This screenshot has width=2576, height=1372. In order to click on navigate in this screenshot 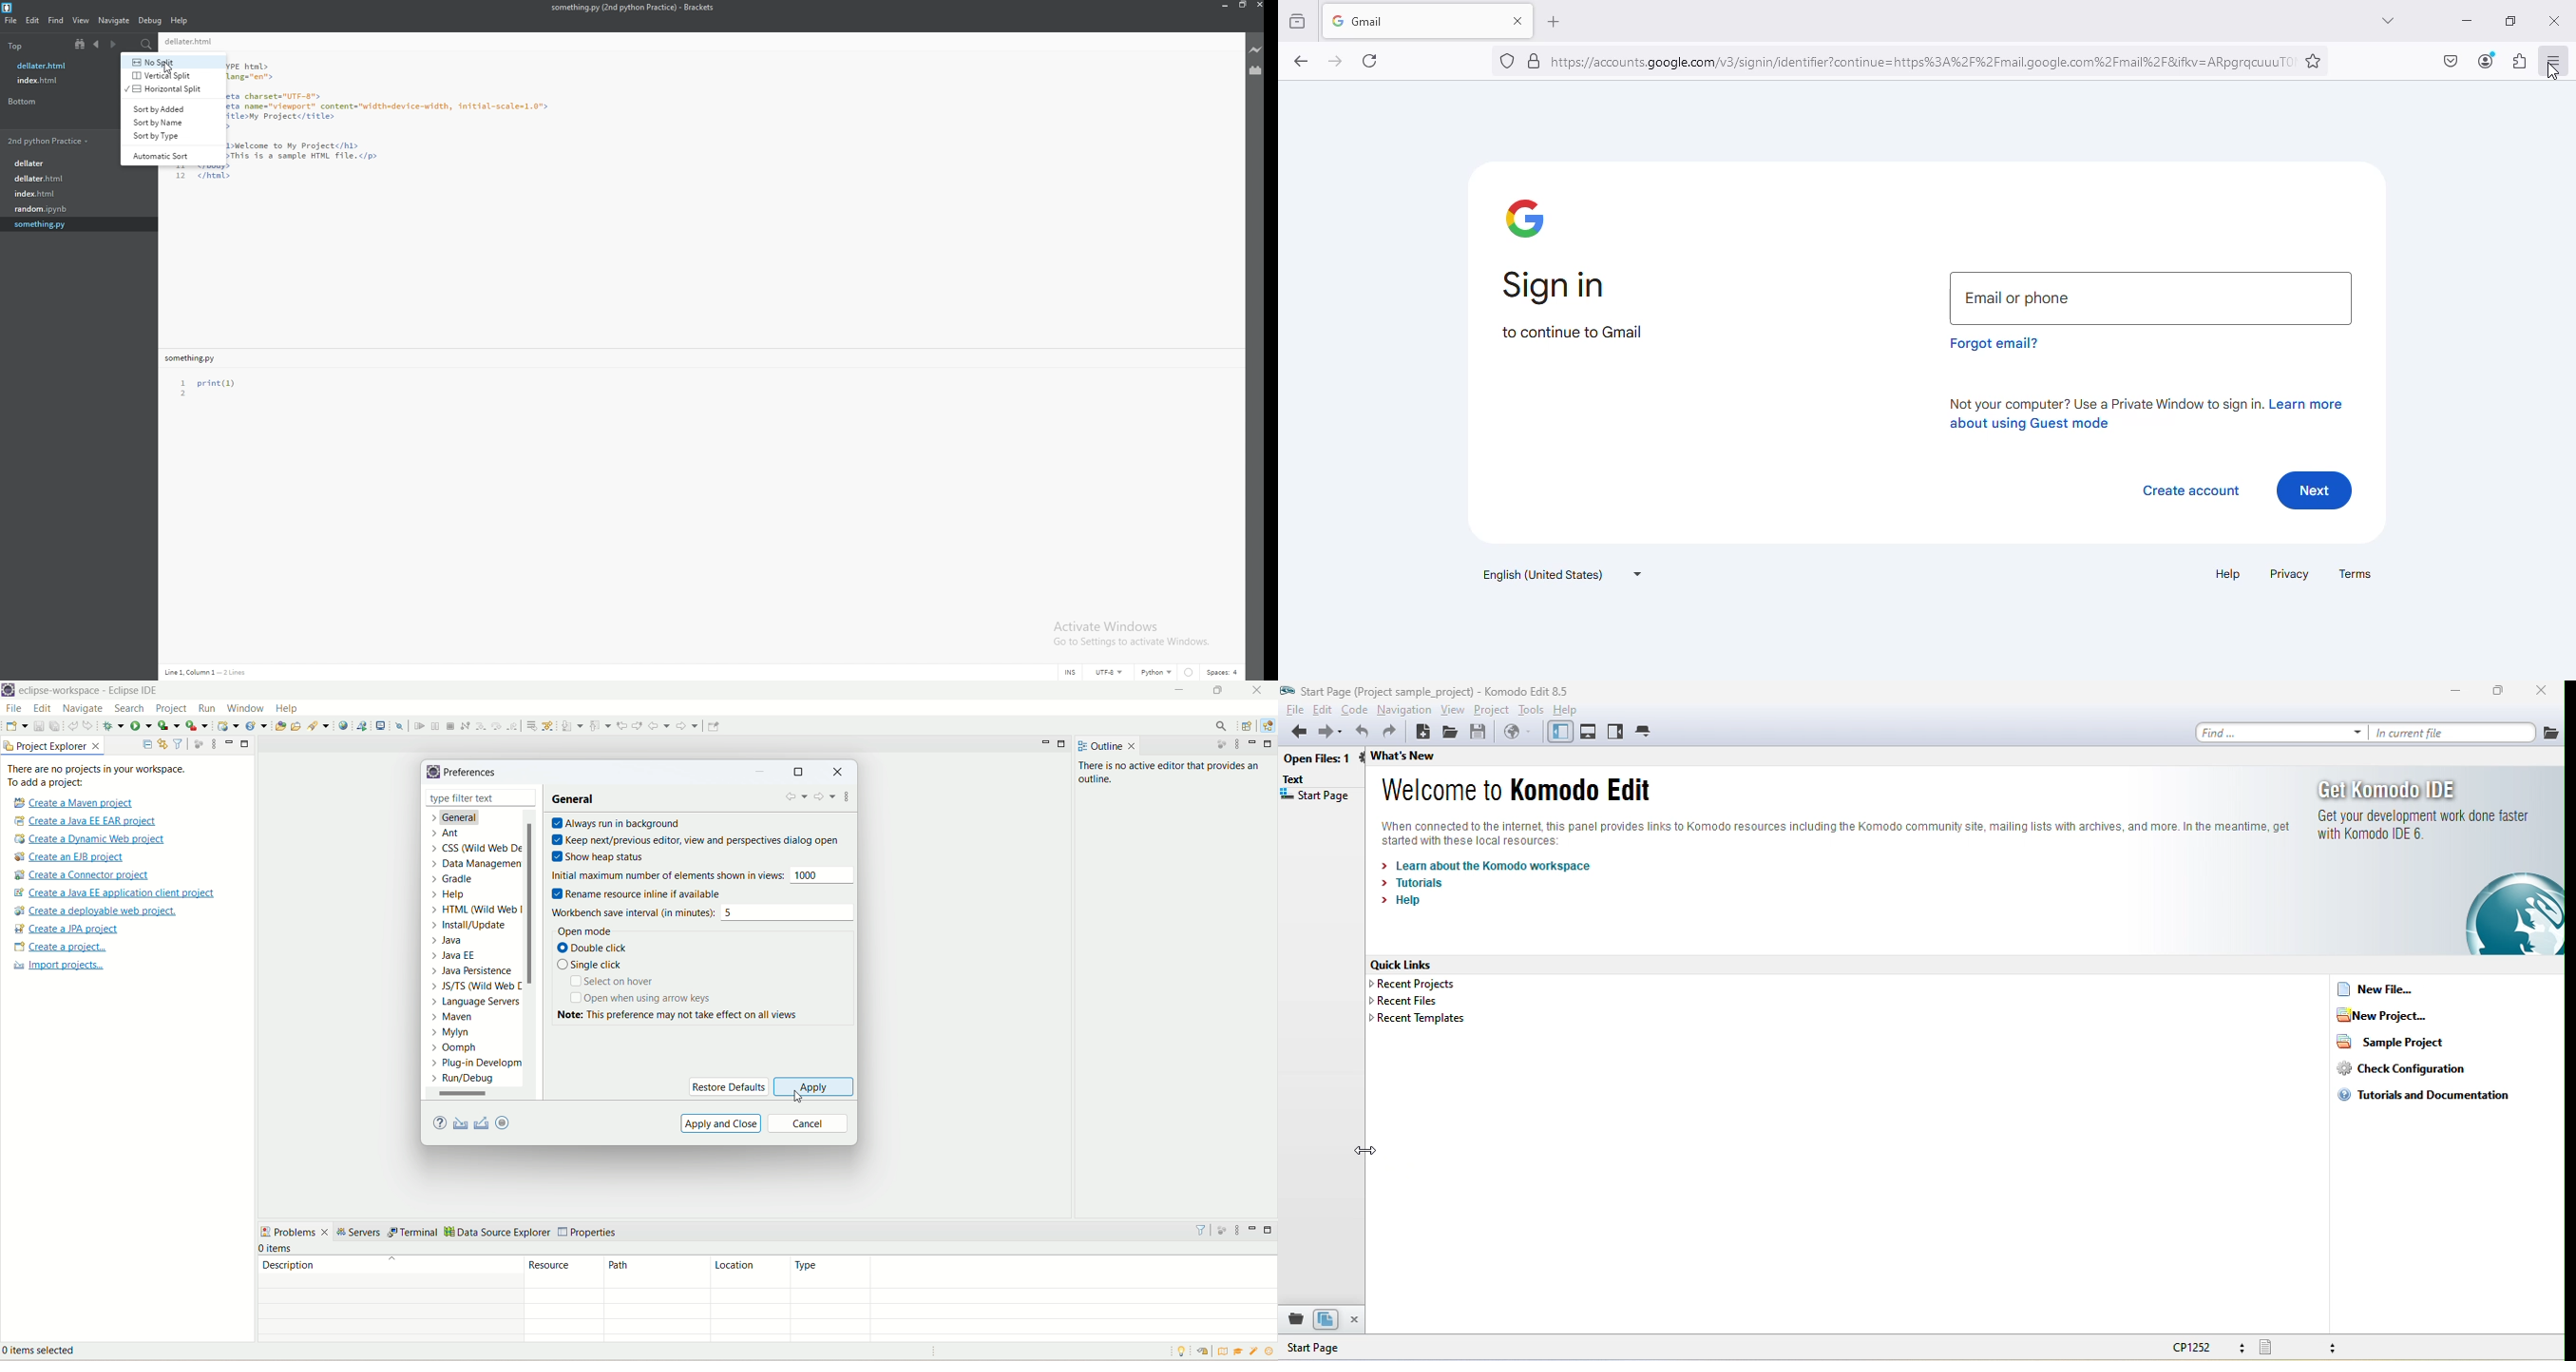, I will do `click(85, 709)`.